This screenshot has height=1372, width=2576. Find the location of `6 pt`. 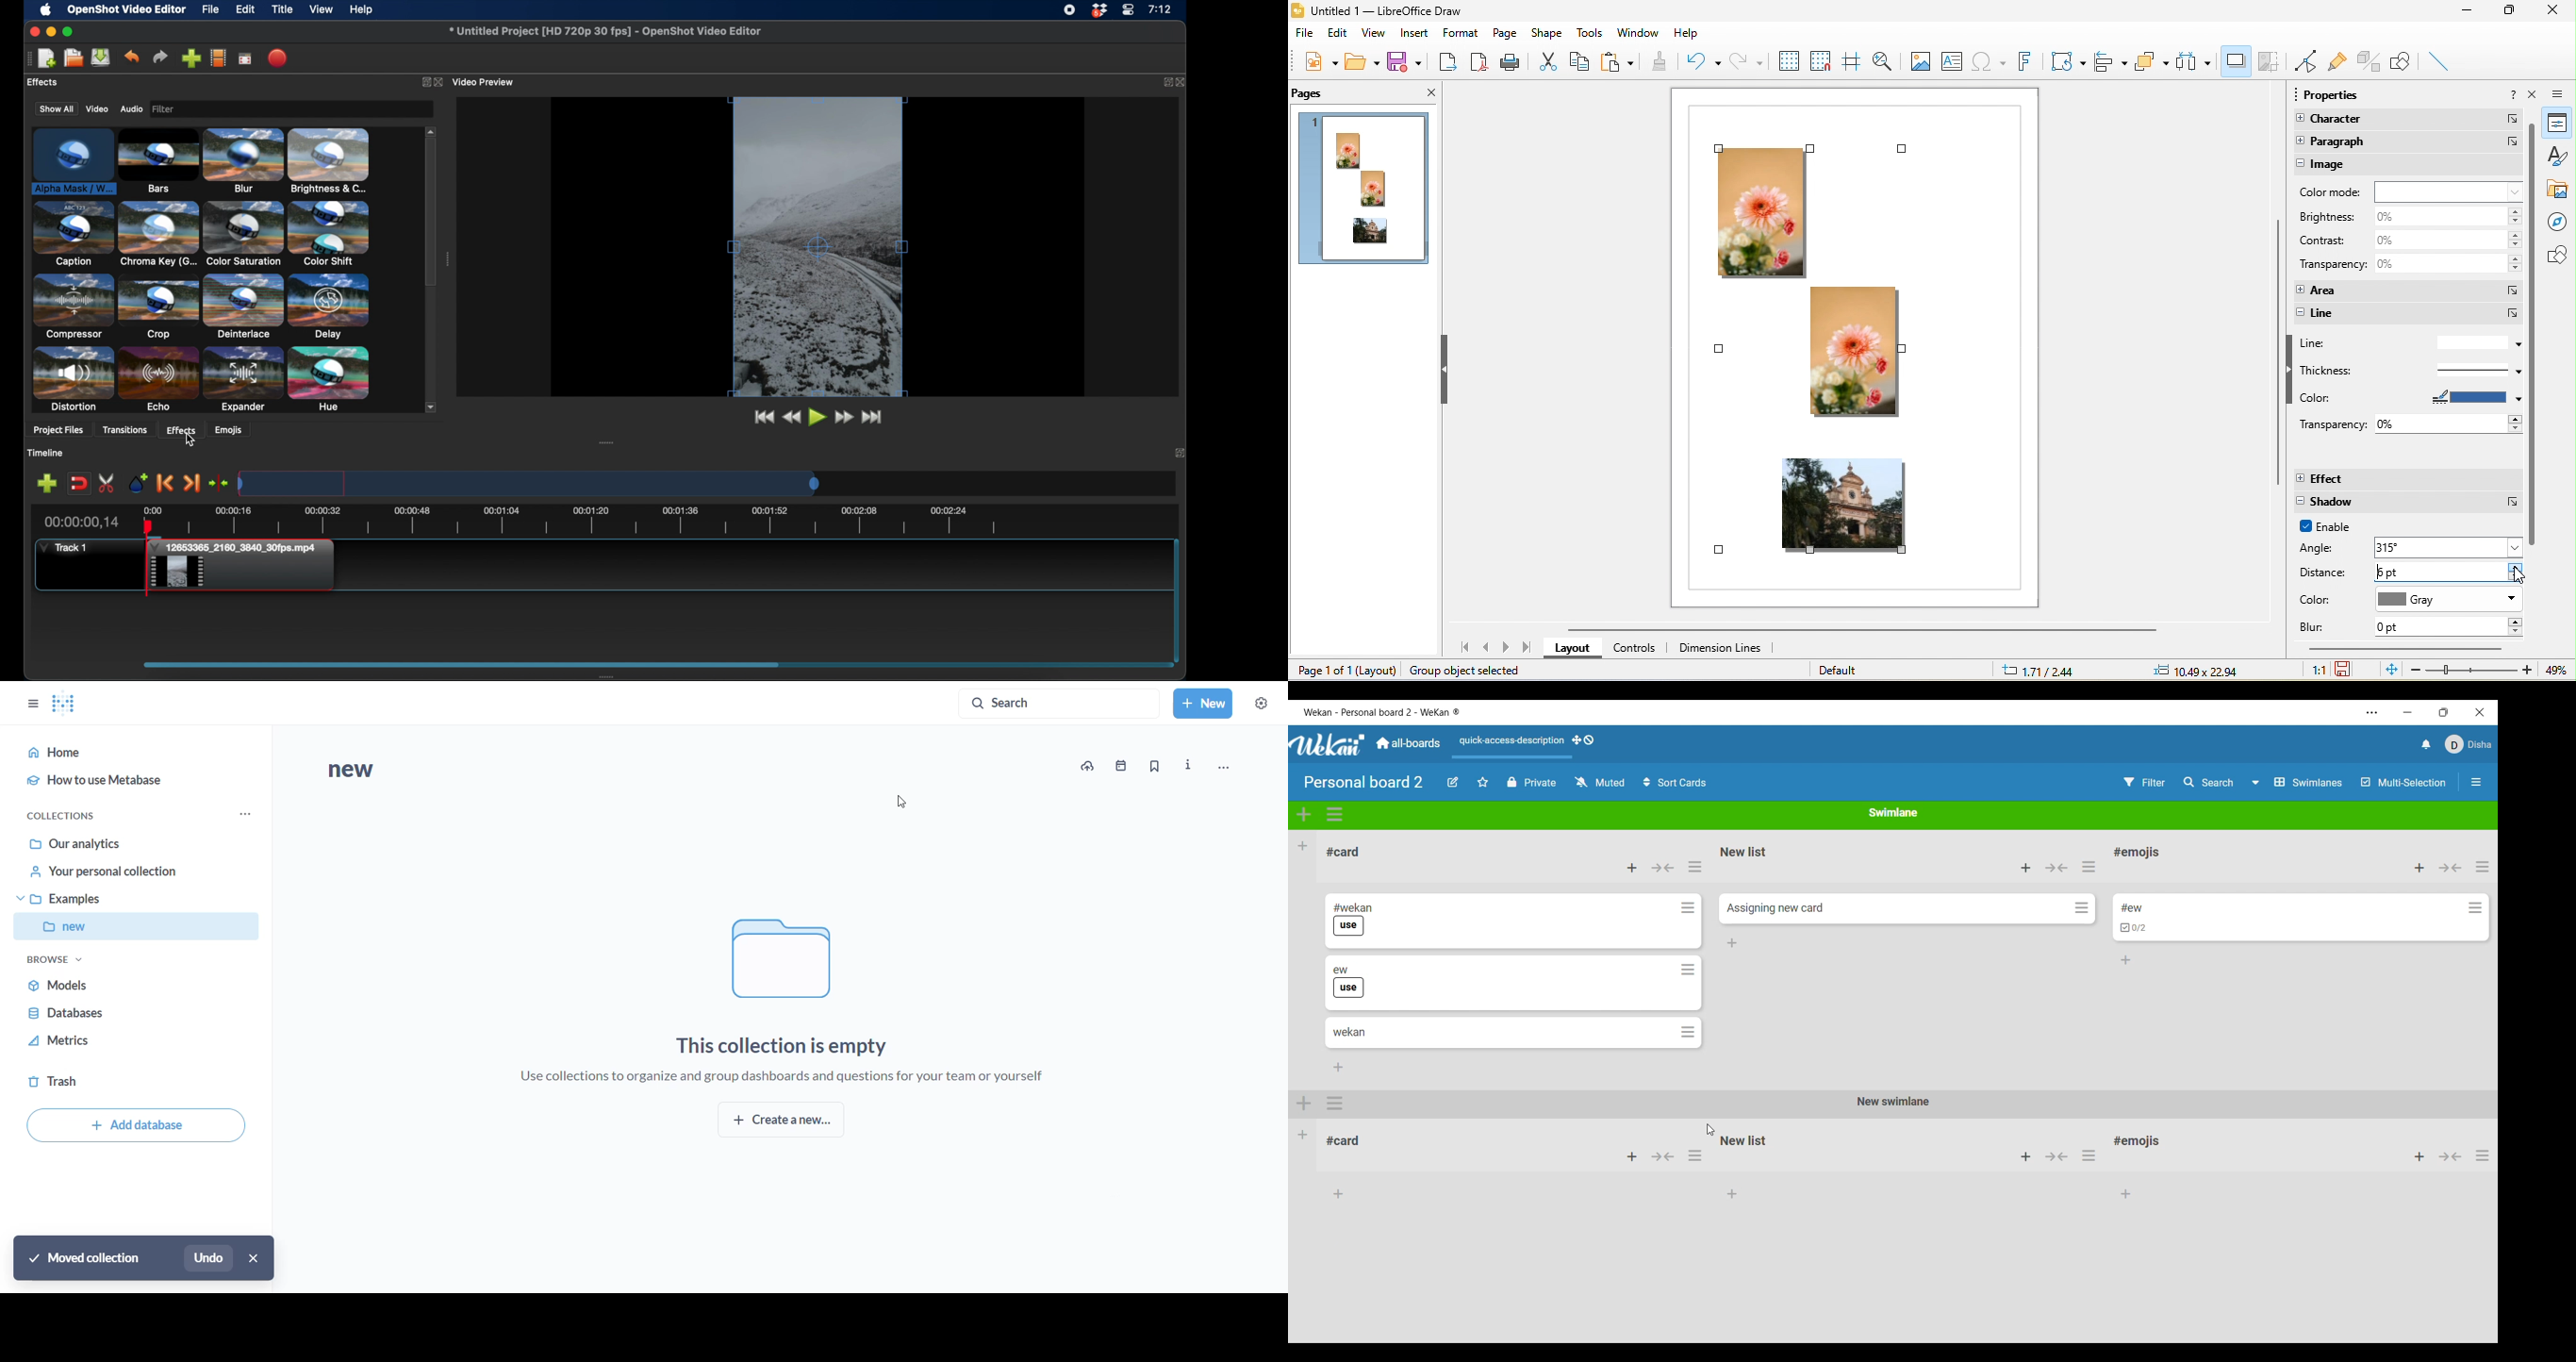

6 pt is located at coordinates (2452, 572).